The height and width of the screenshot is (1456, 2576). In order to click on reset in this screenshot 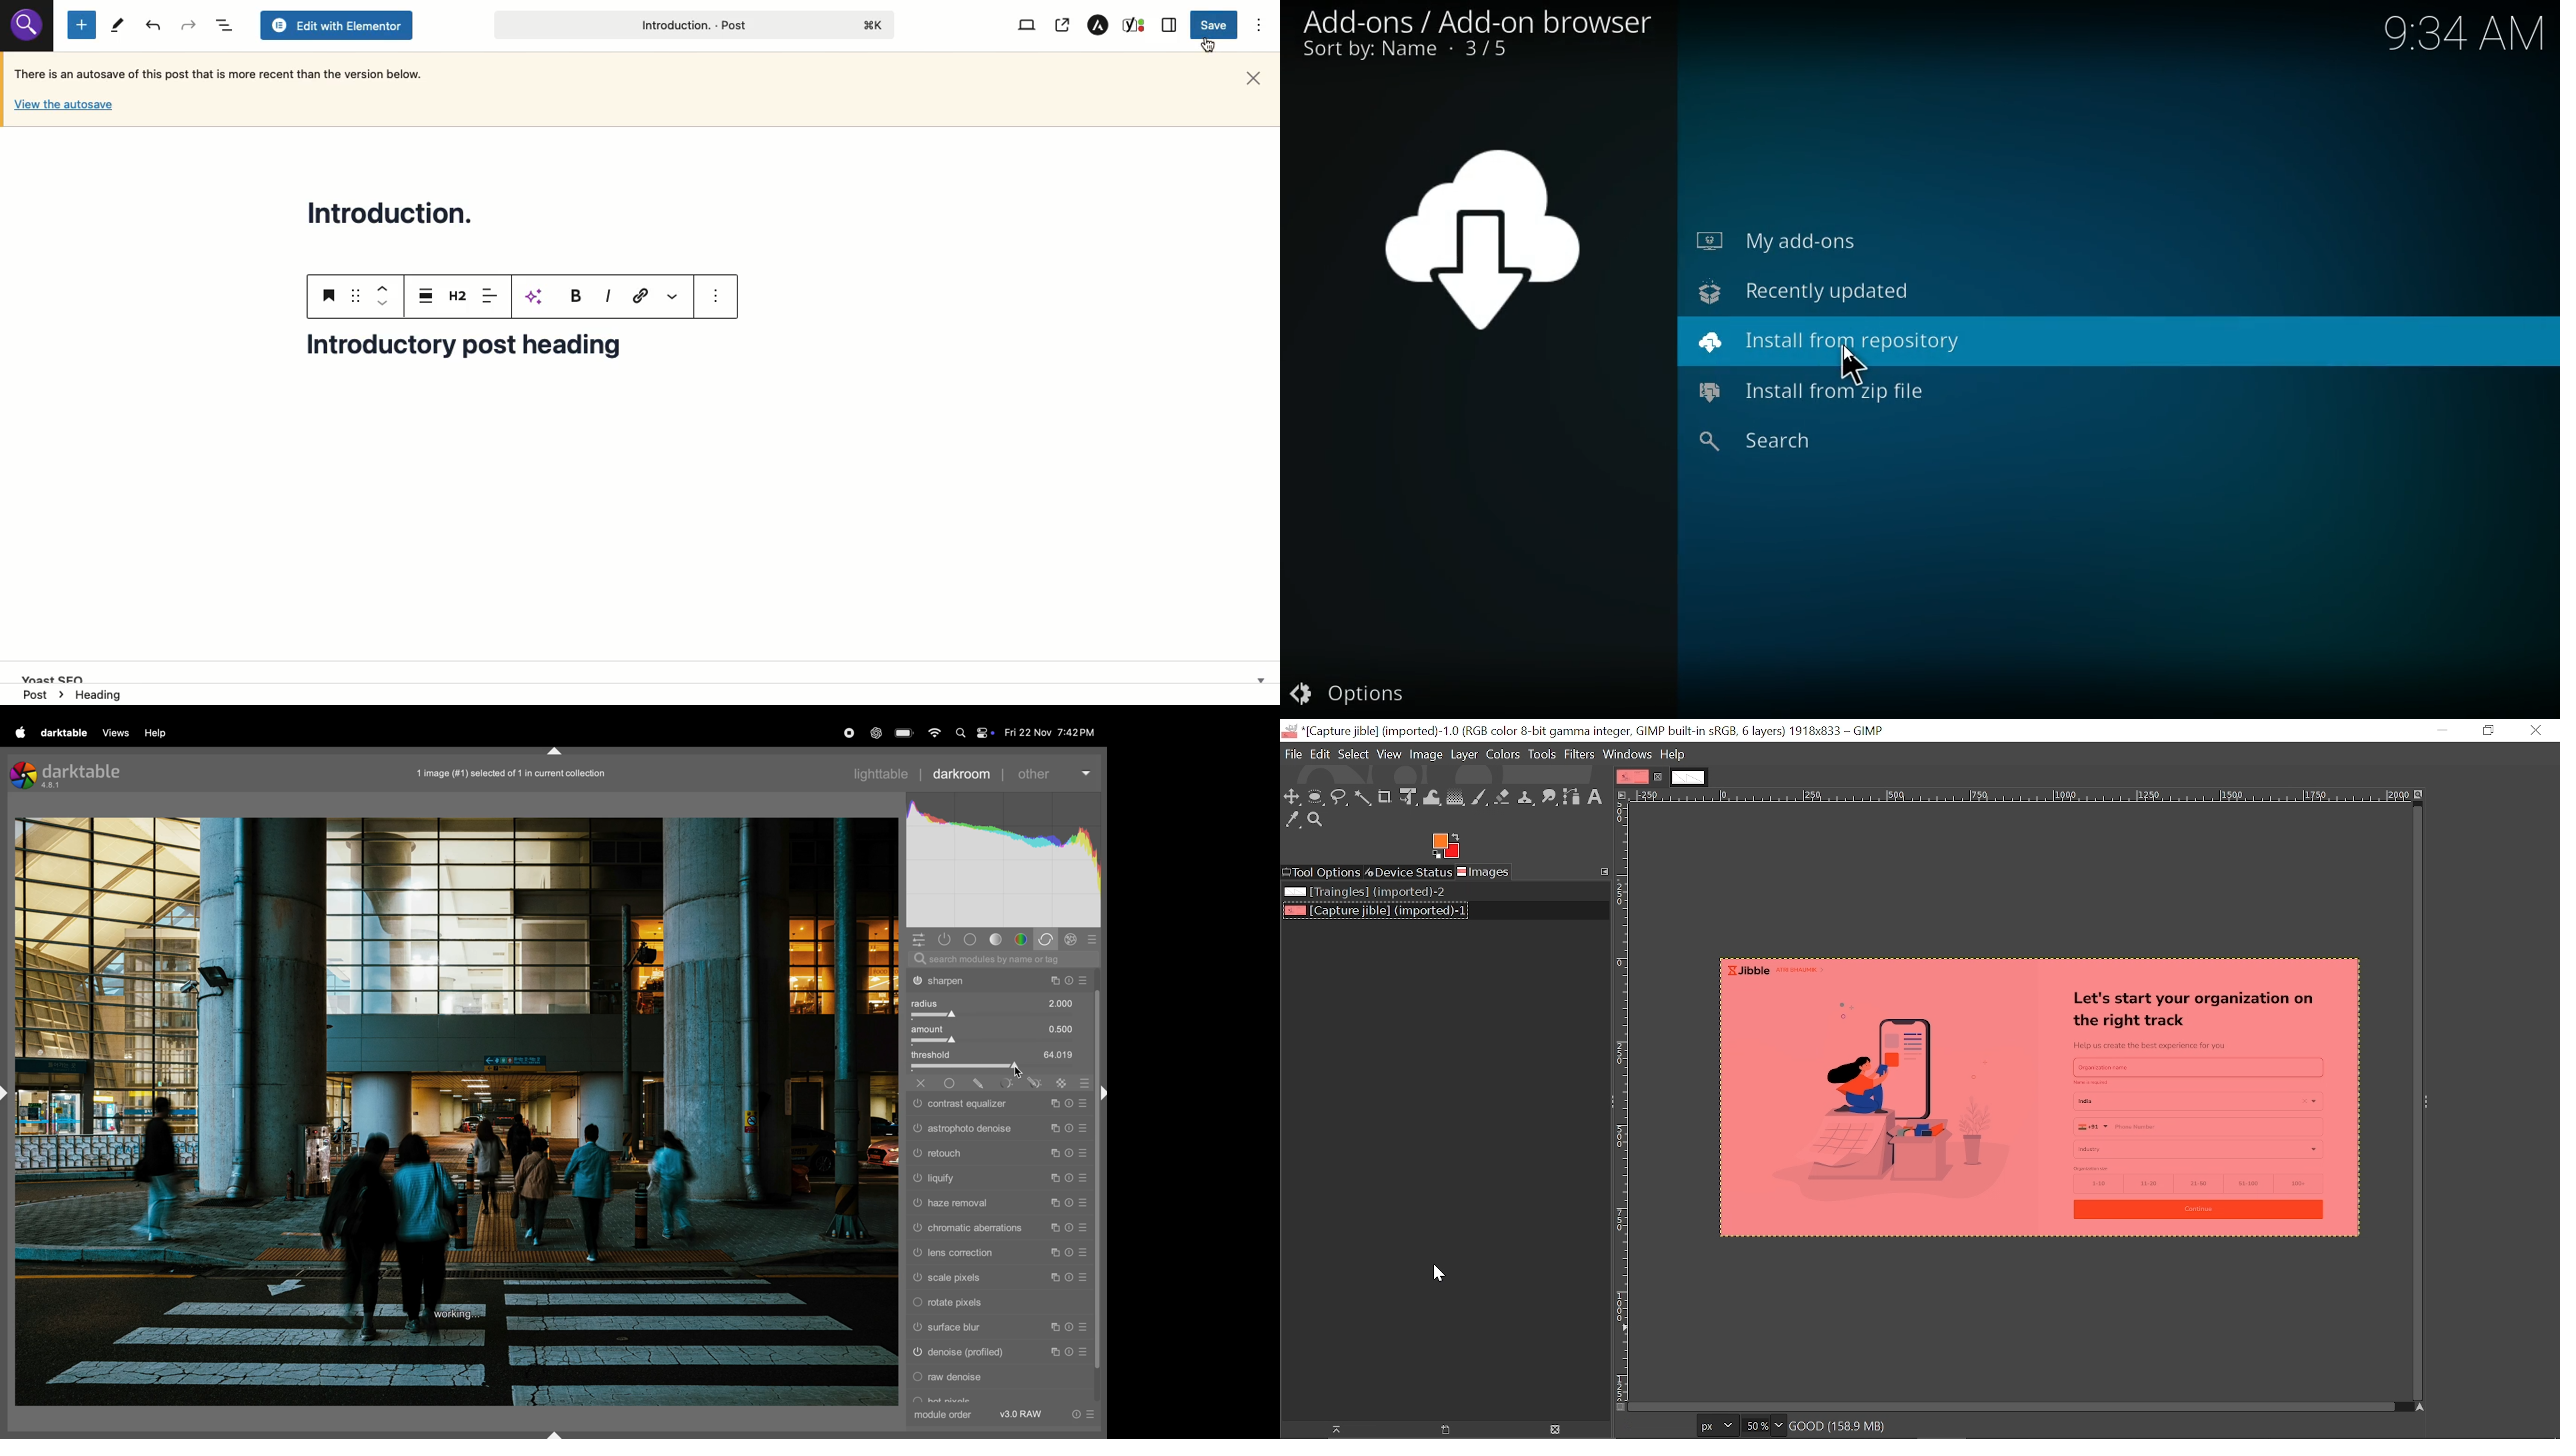, I will do `click(1084, 1081)`.